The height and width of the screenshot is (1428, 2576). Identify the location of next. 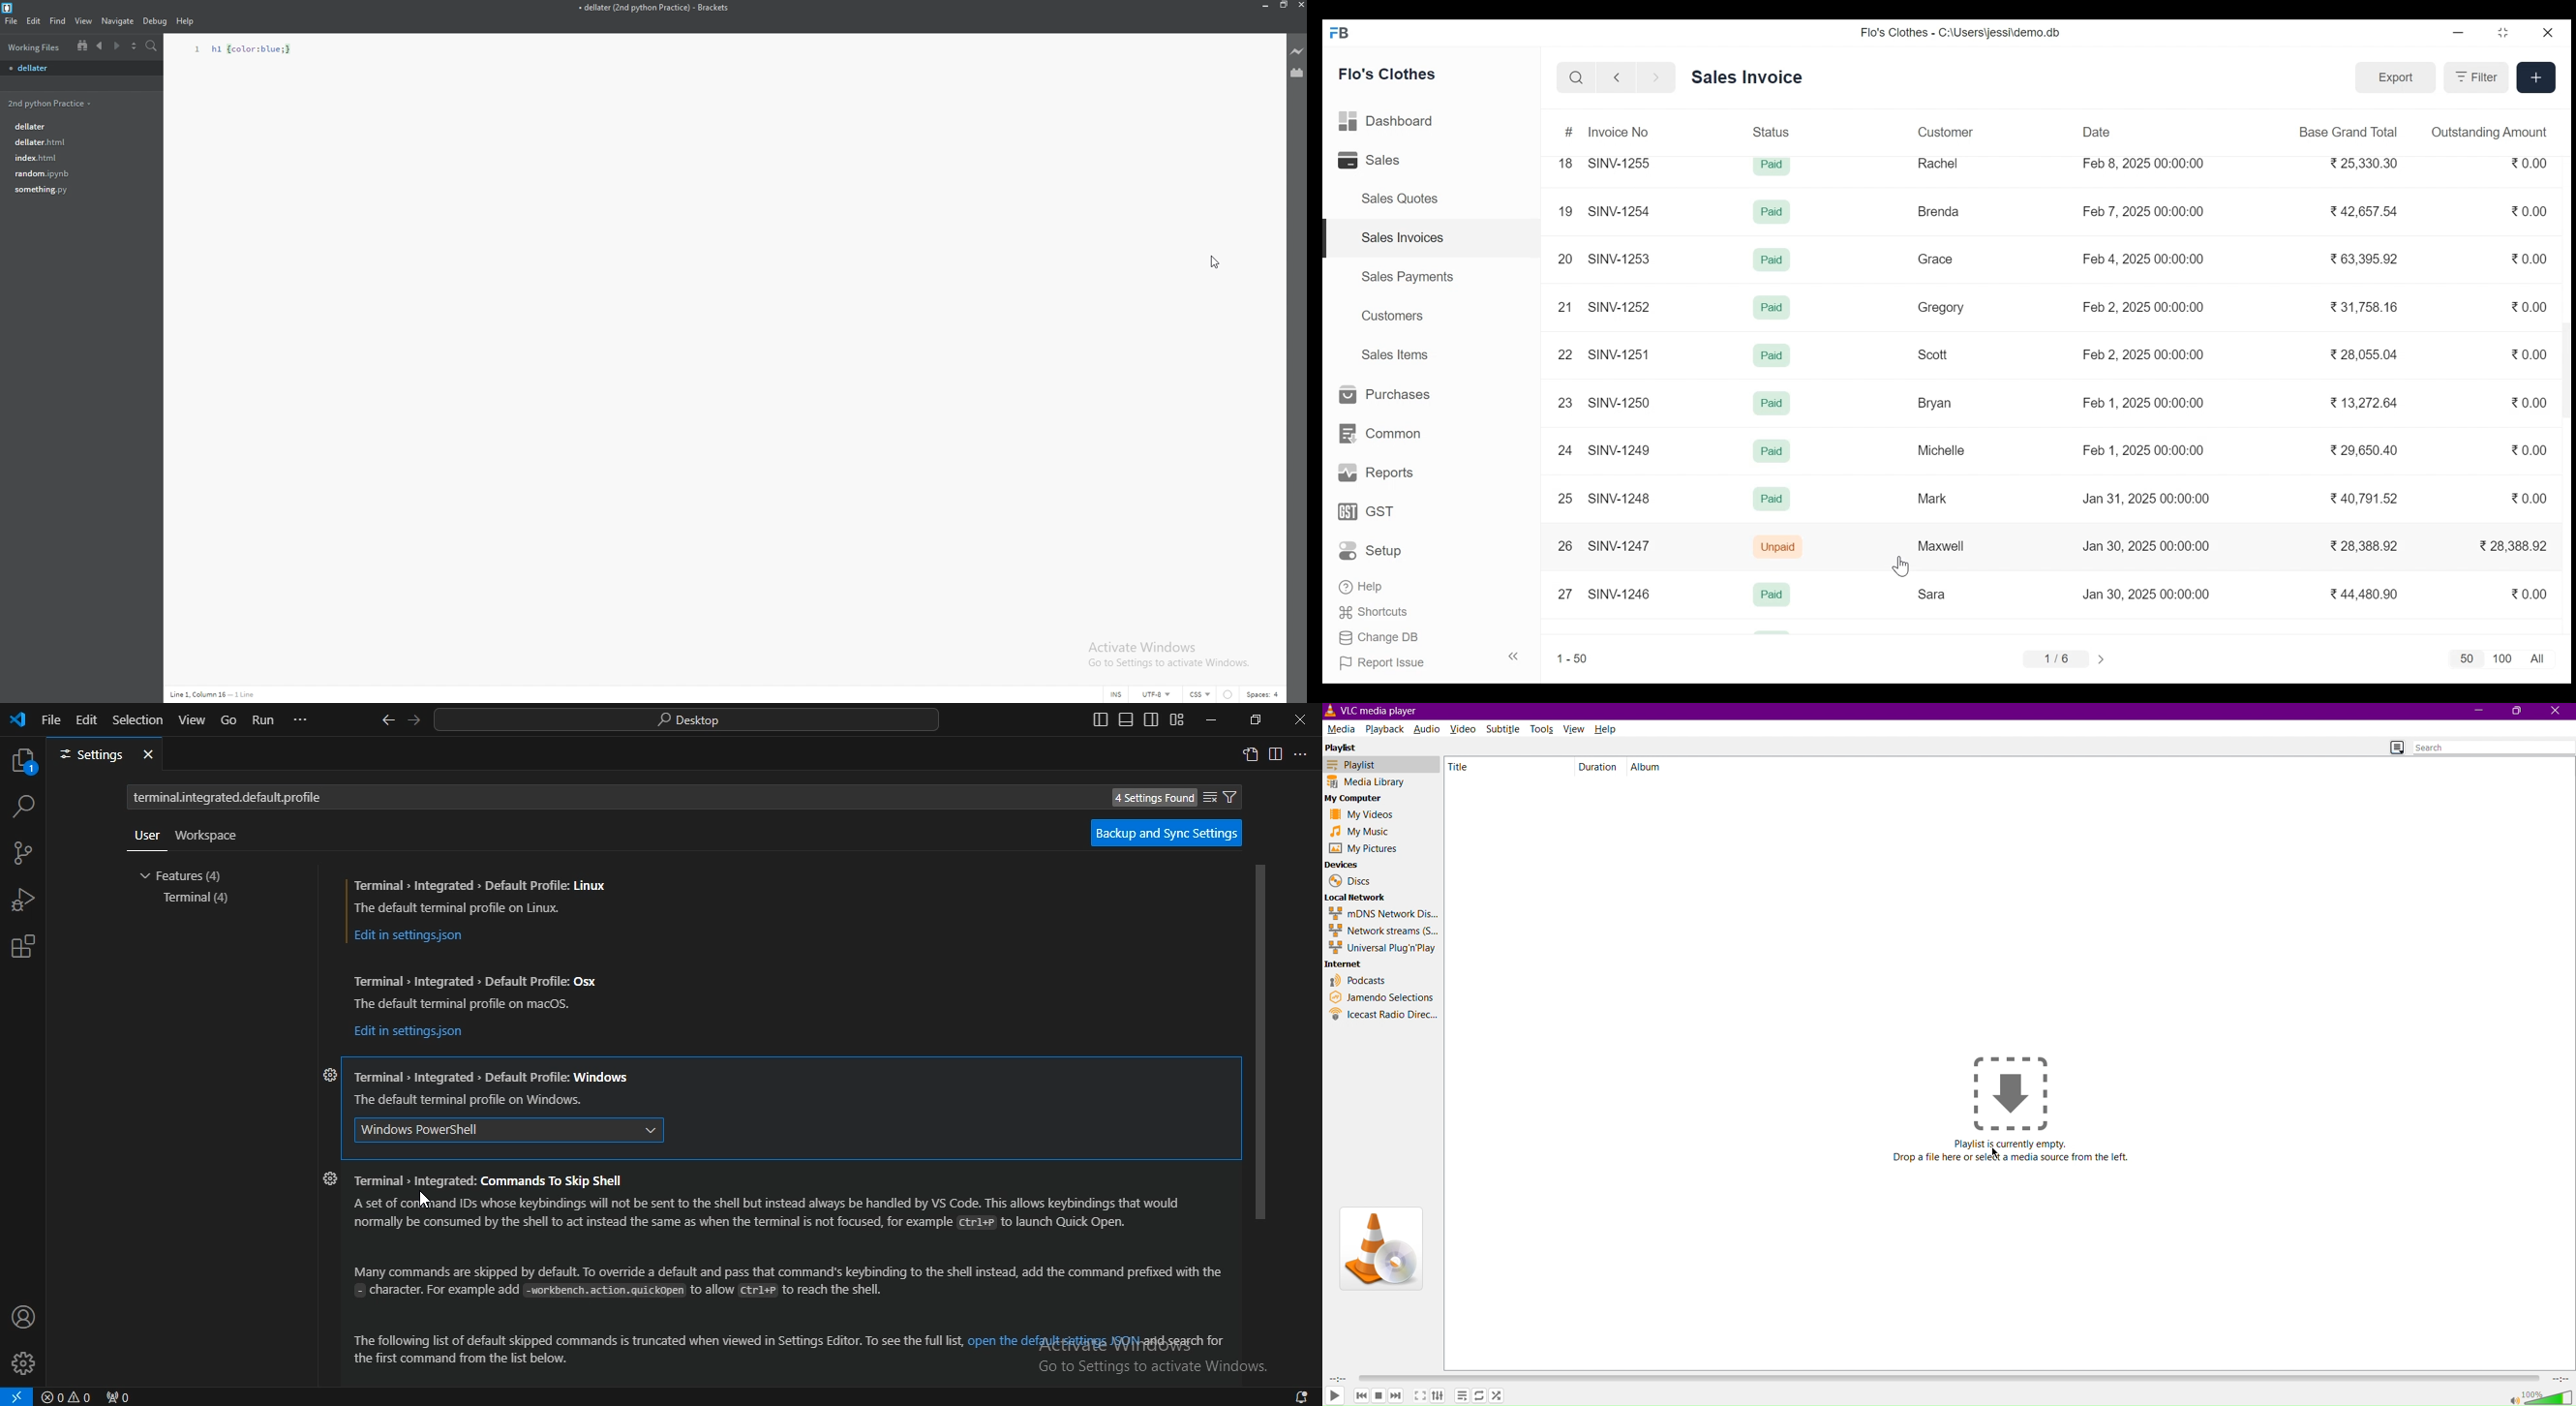
(116, 46).